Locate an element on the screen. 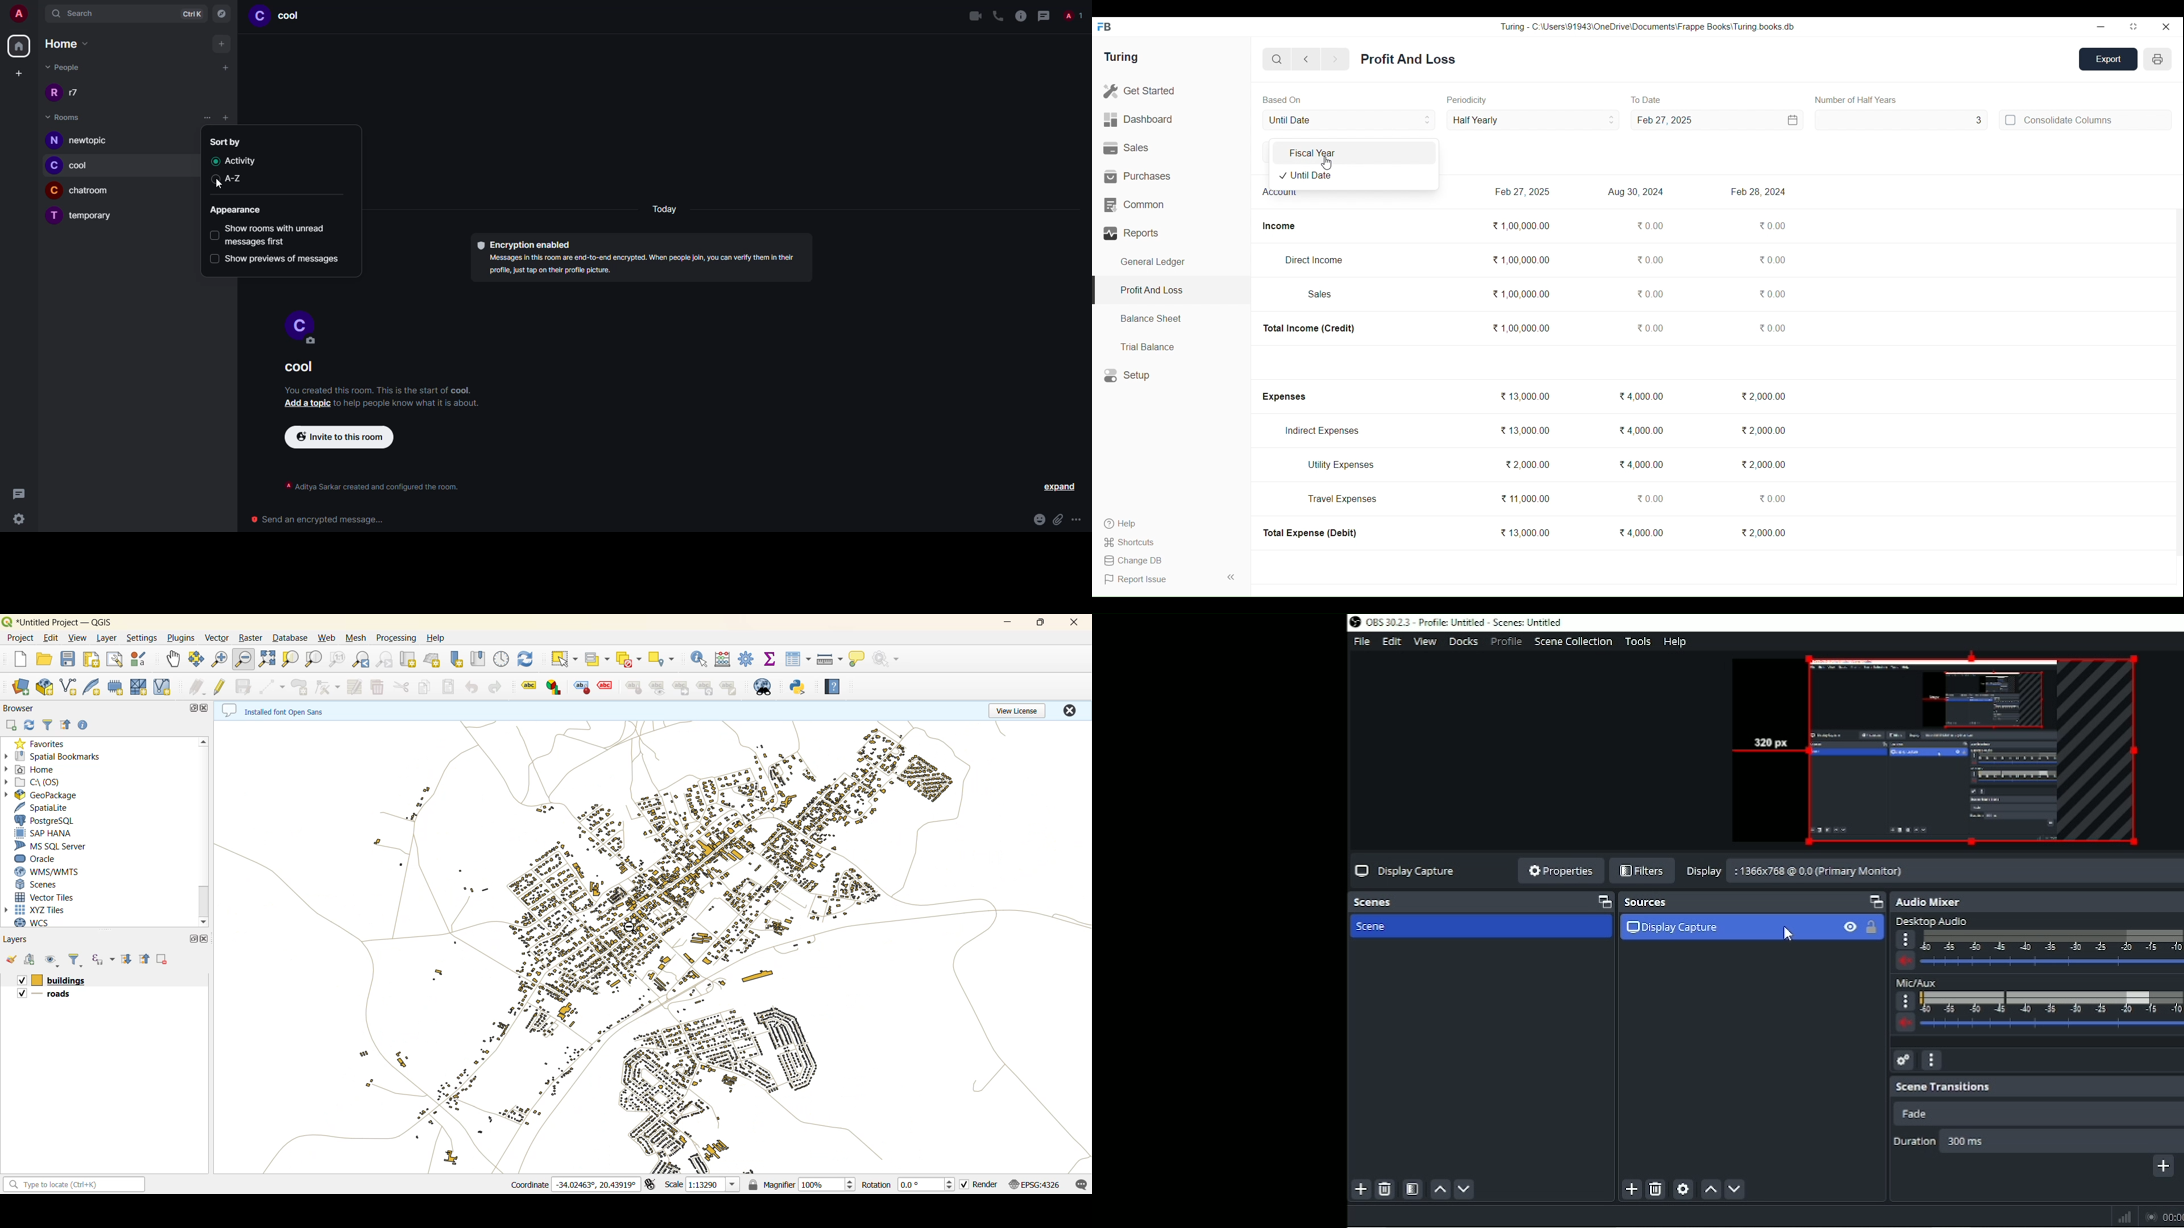 Image resolution: width=2184 pixels, height=1232 pixels. Advanced audio properties is located at coordinates (1903, 1061).